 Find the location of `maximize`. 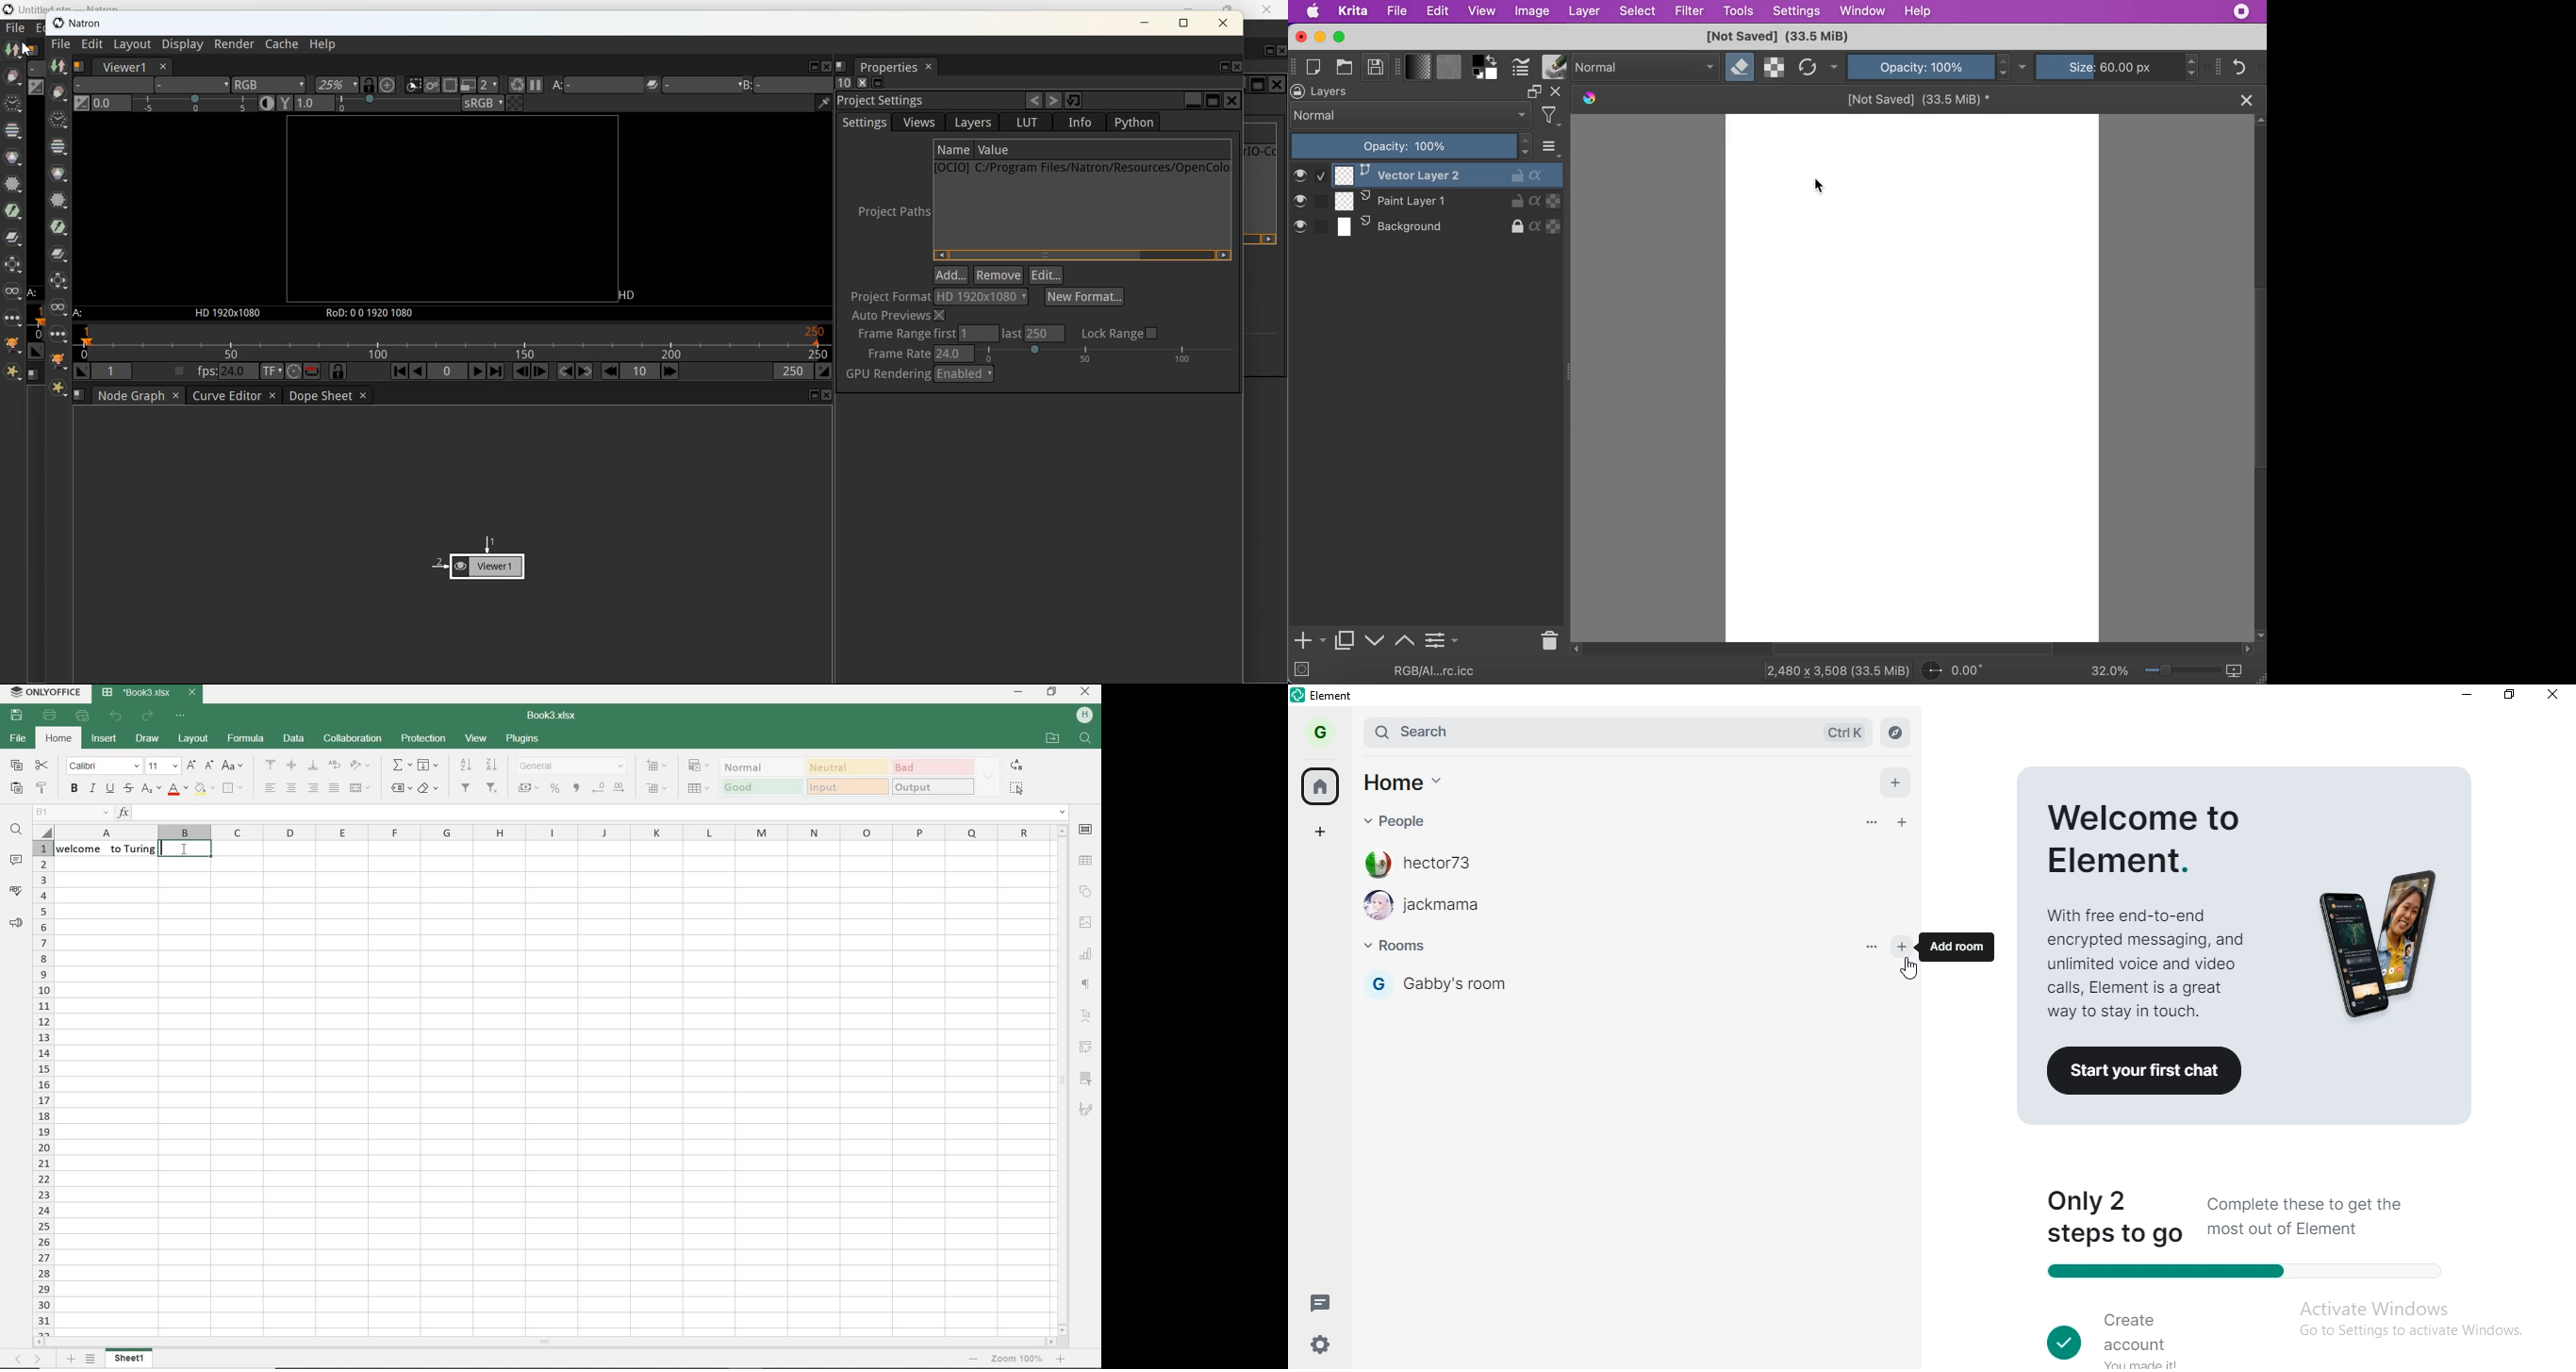

maximize is located at coordinates (1341, 37).